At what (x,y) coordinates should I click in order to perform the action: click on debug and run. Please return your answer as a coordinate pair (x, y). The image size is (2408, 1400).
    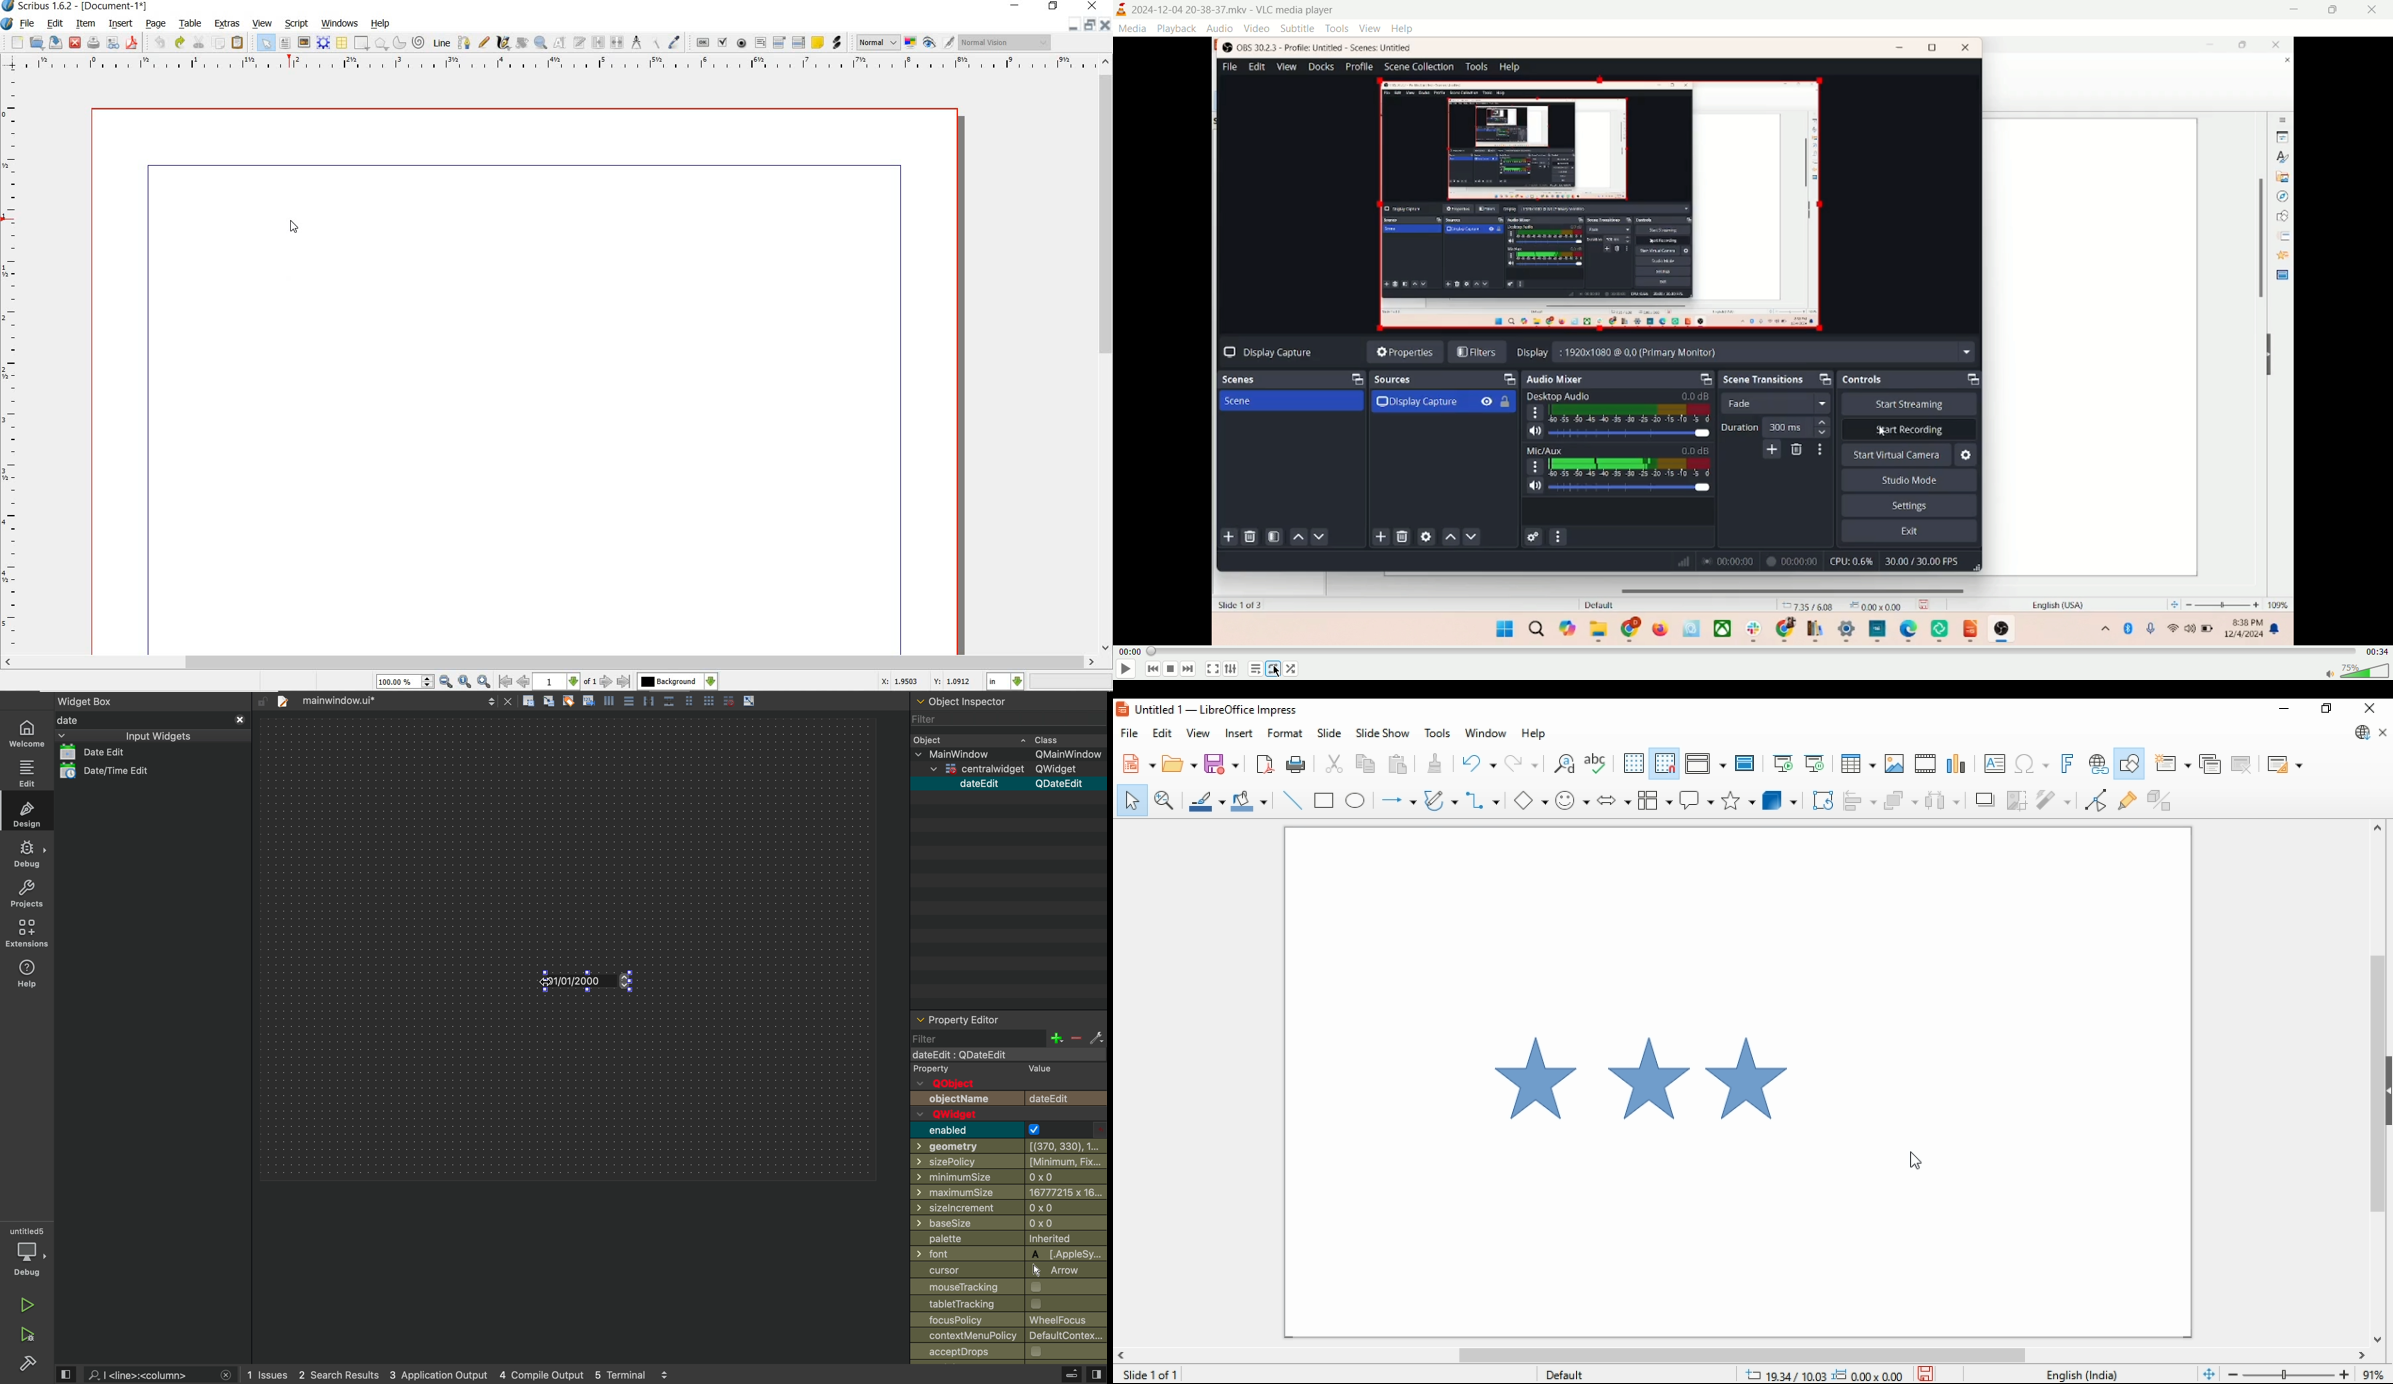
    Looking at the image, I should click on (30, 1334).